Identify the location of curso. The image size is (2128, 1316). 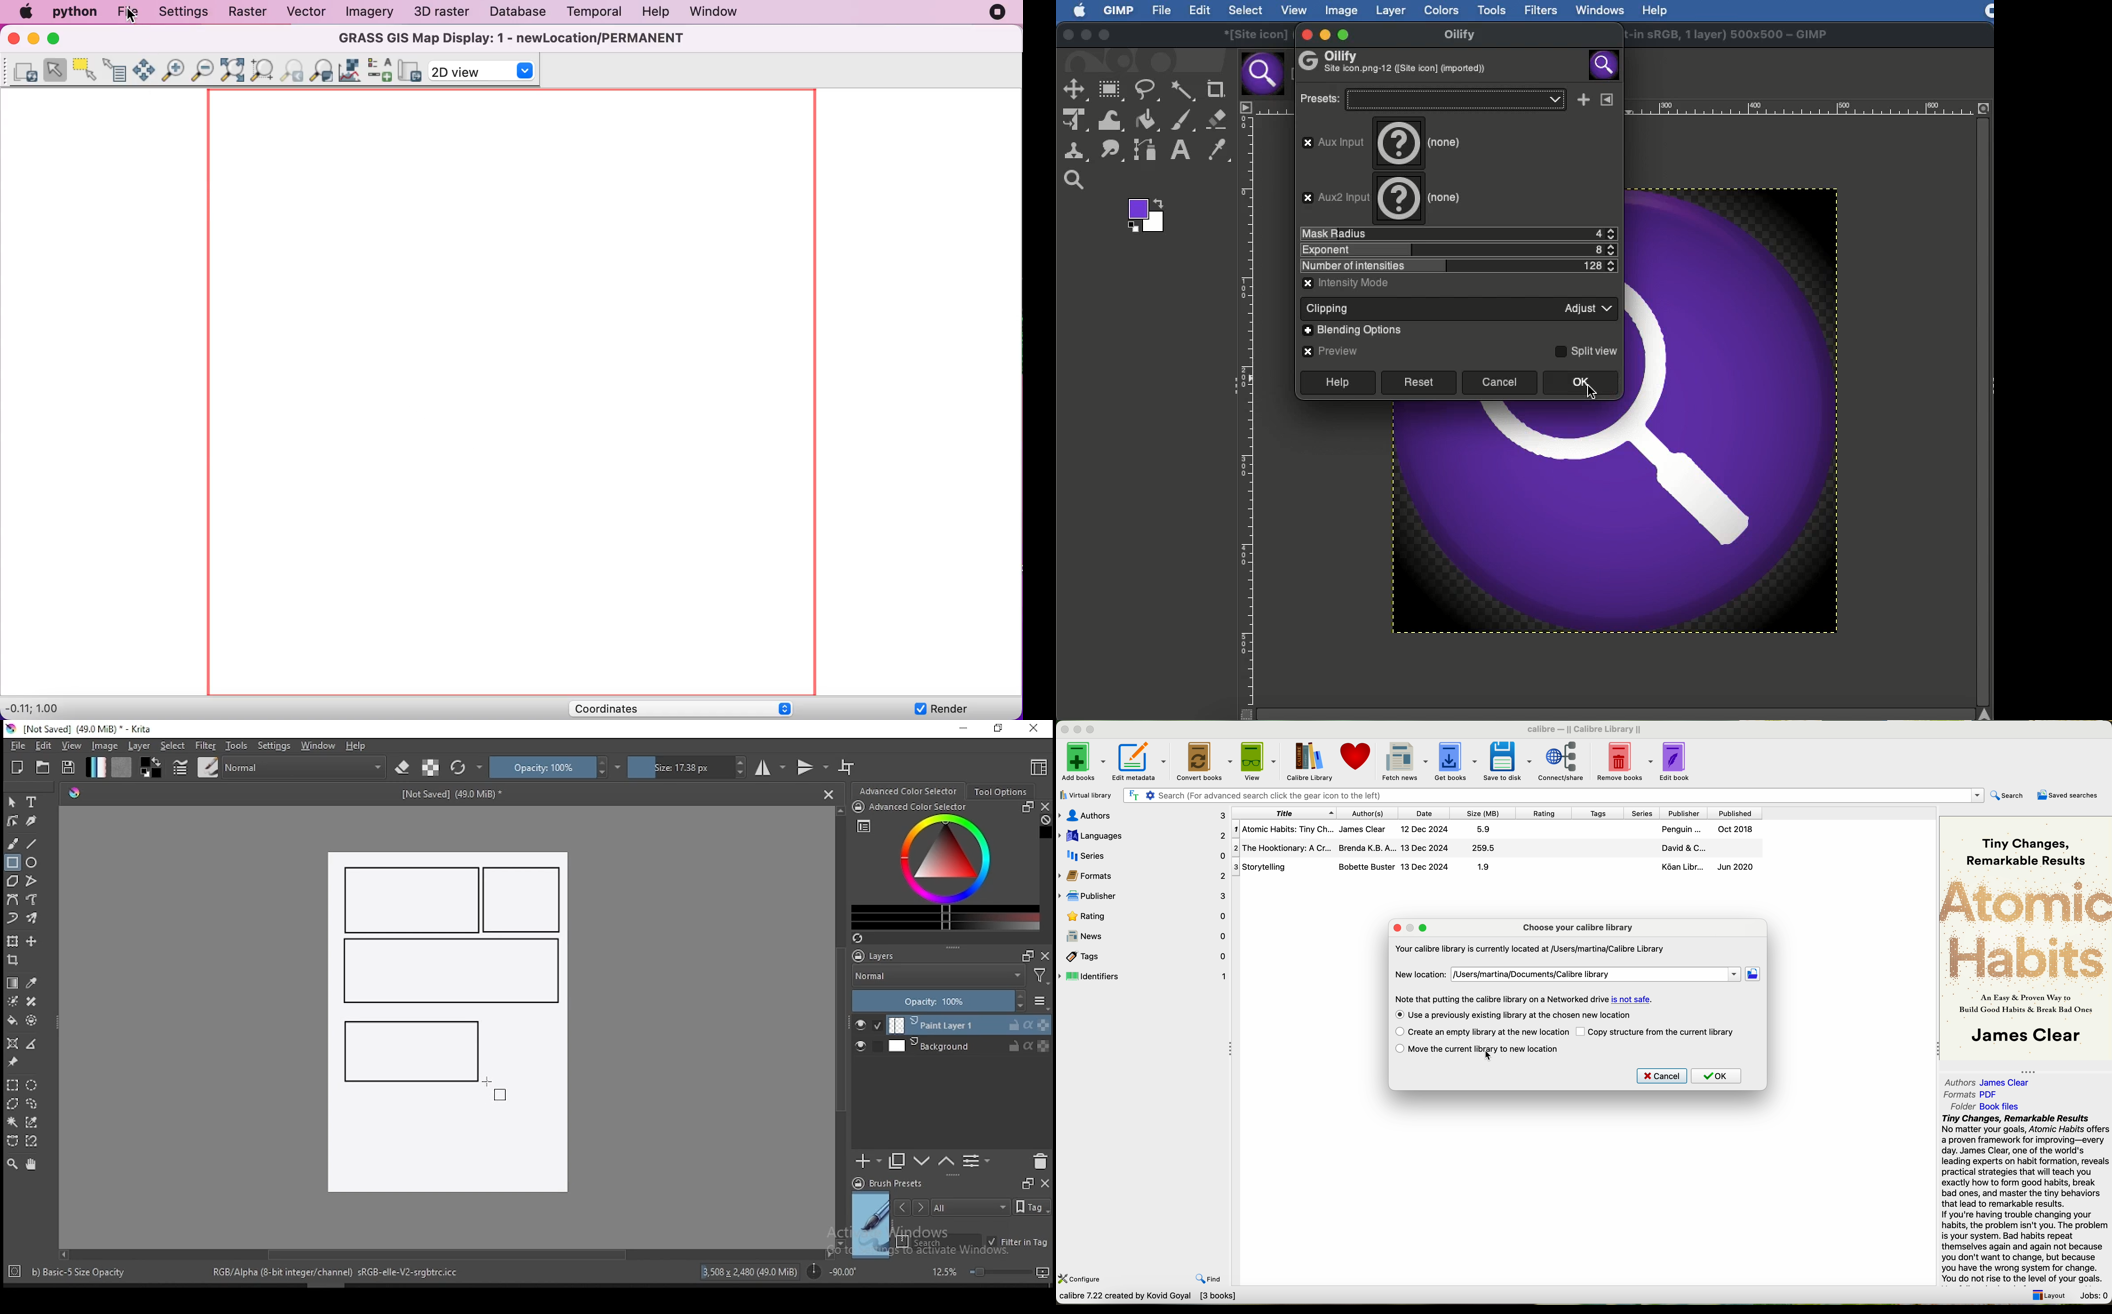
(1489, 1057).